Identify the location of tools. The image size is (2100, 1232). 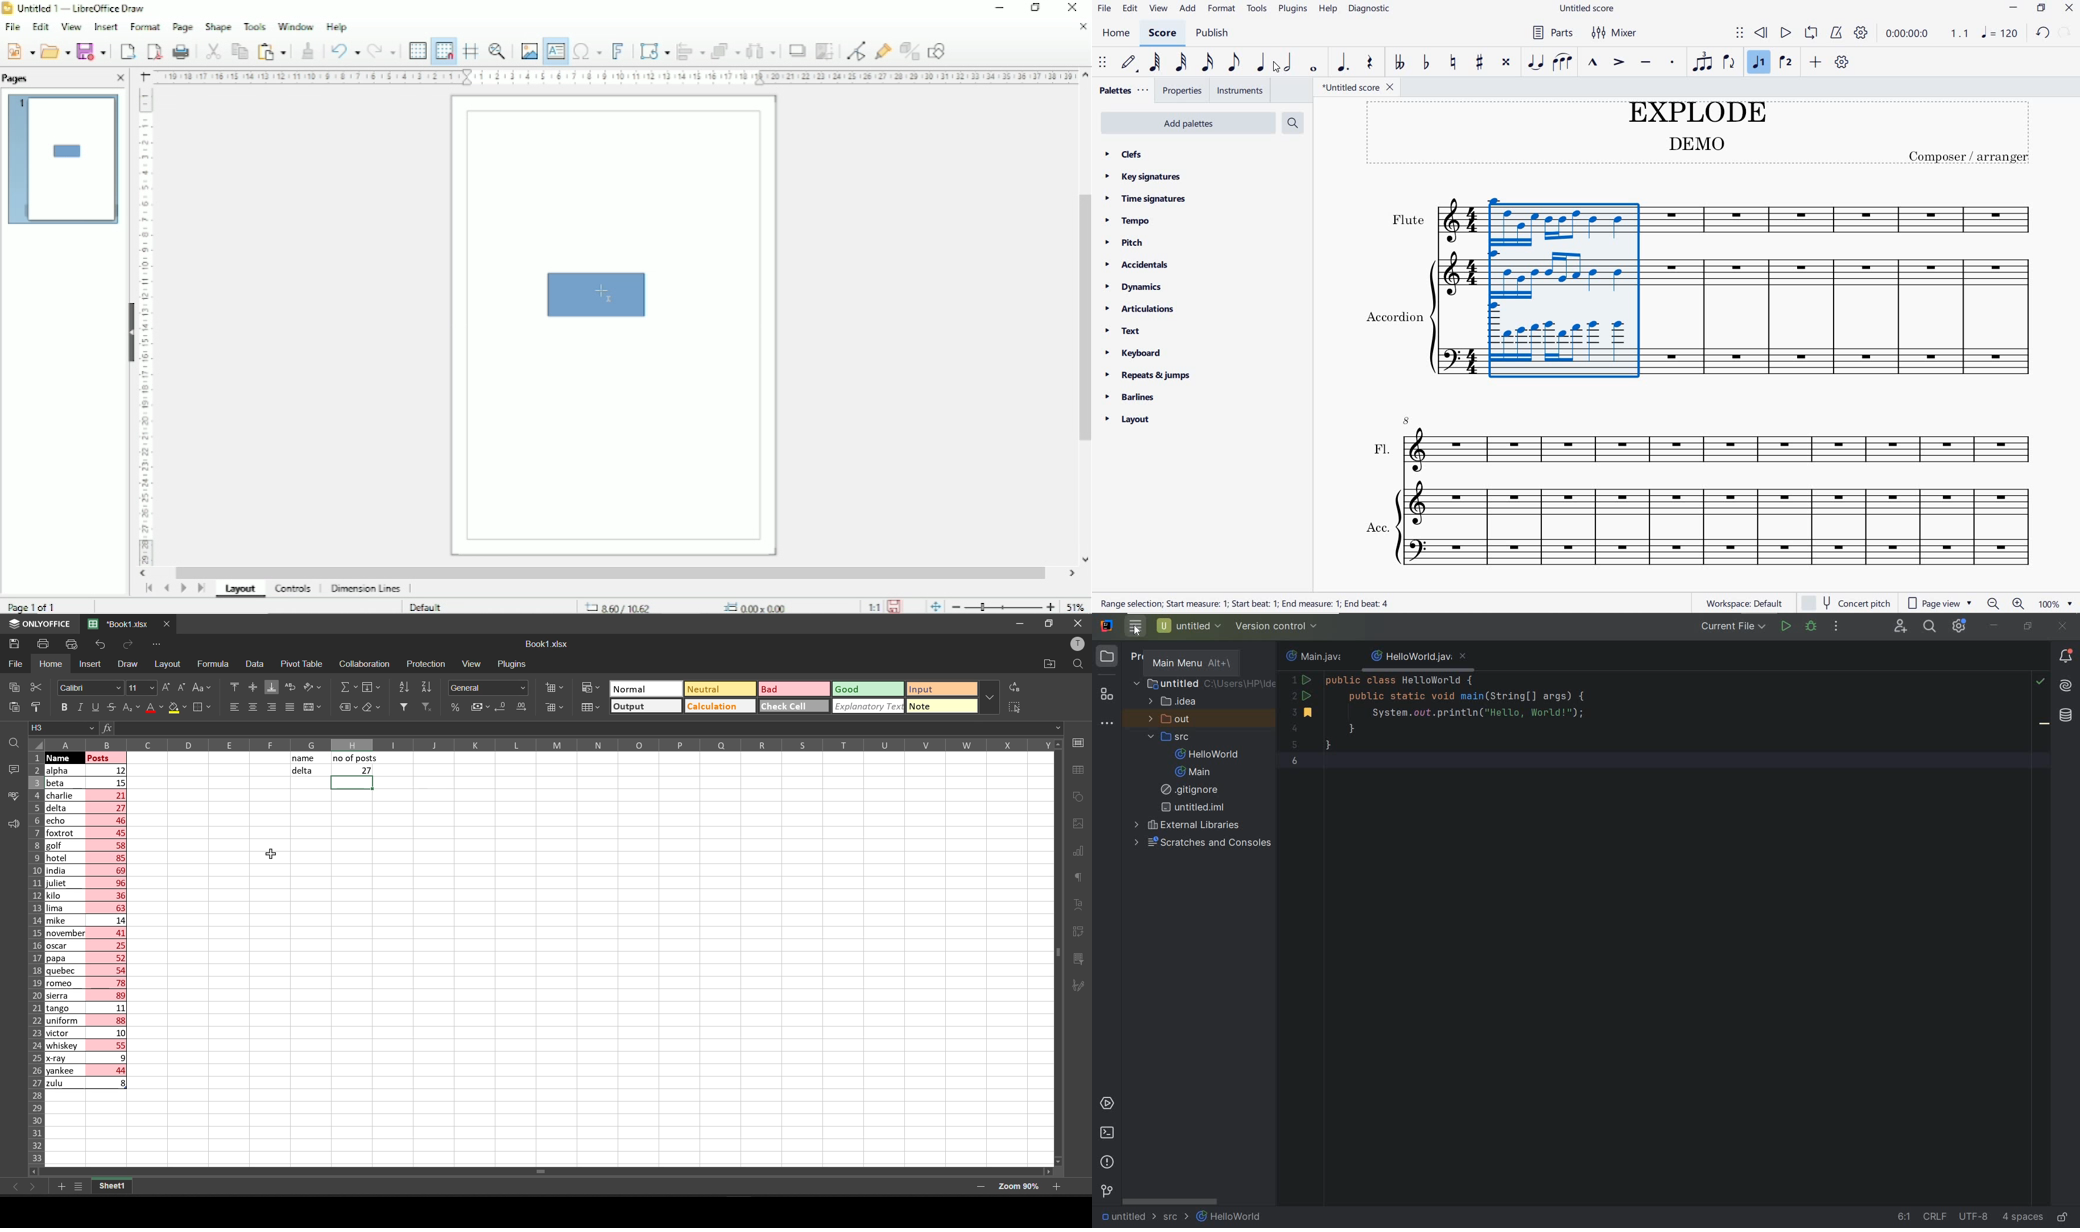
(1259, 9).